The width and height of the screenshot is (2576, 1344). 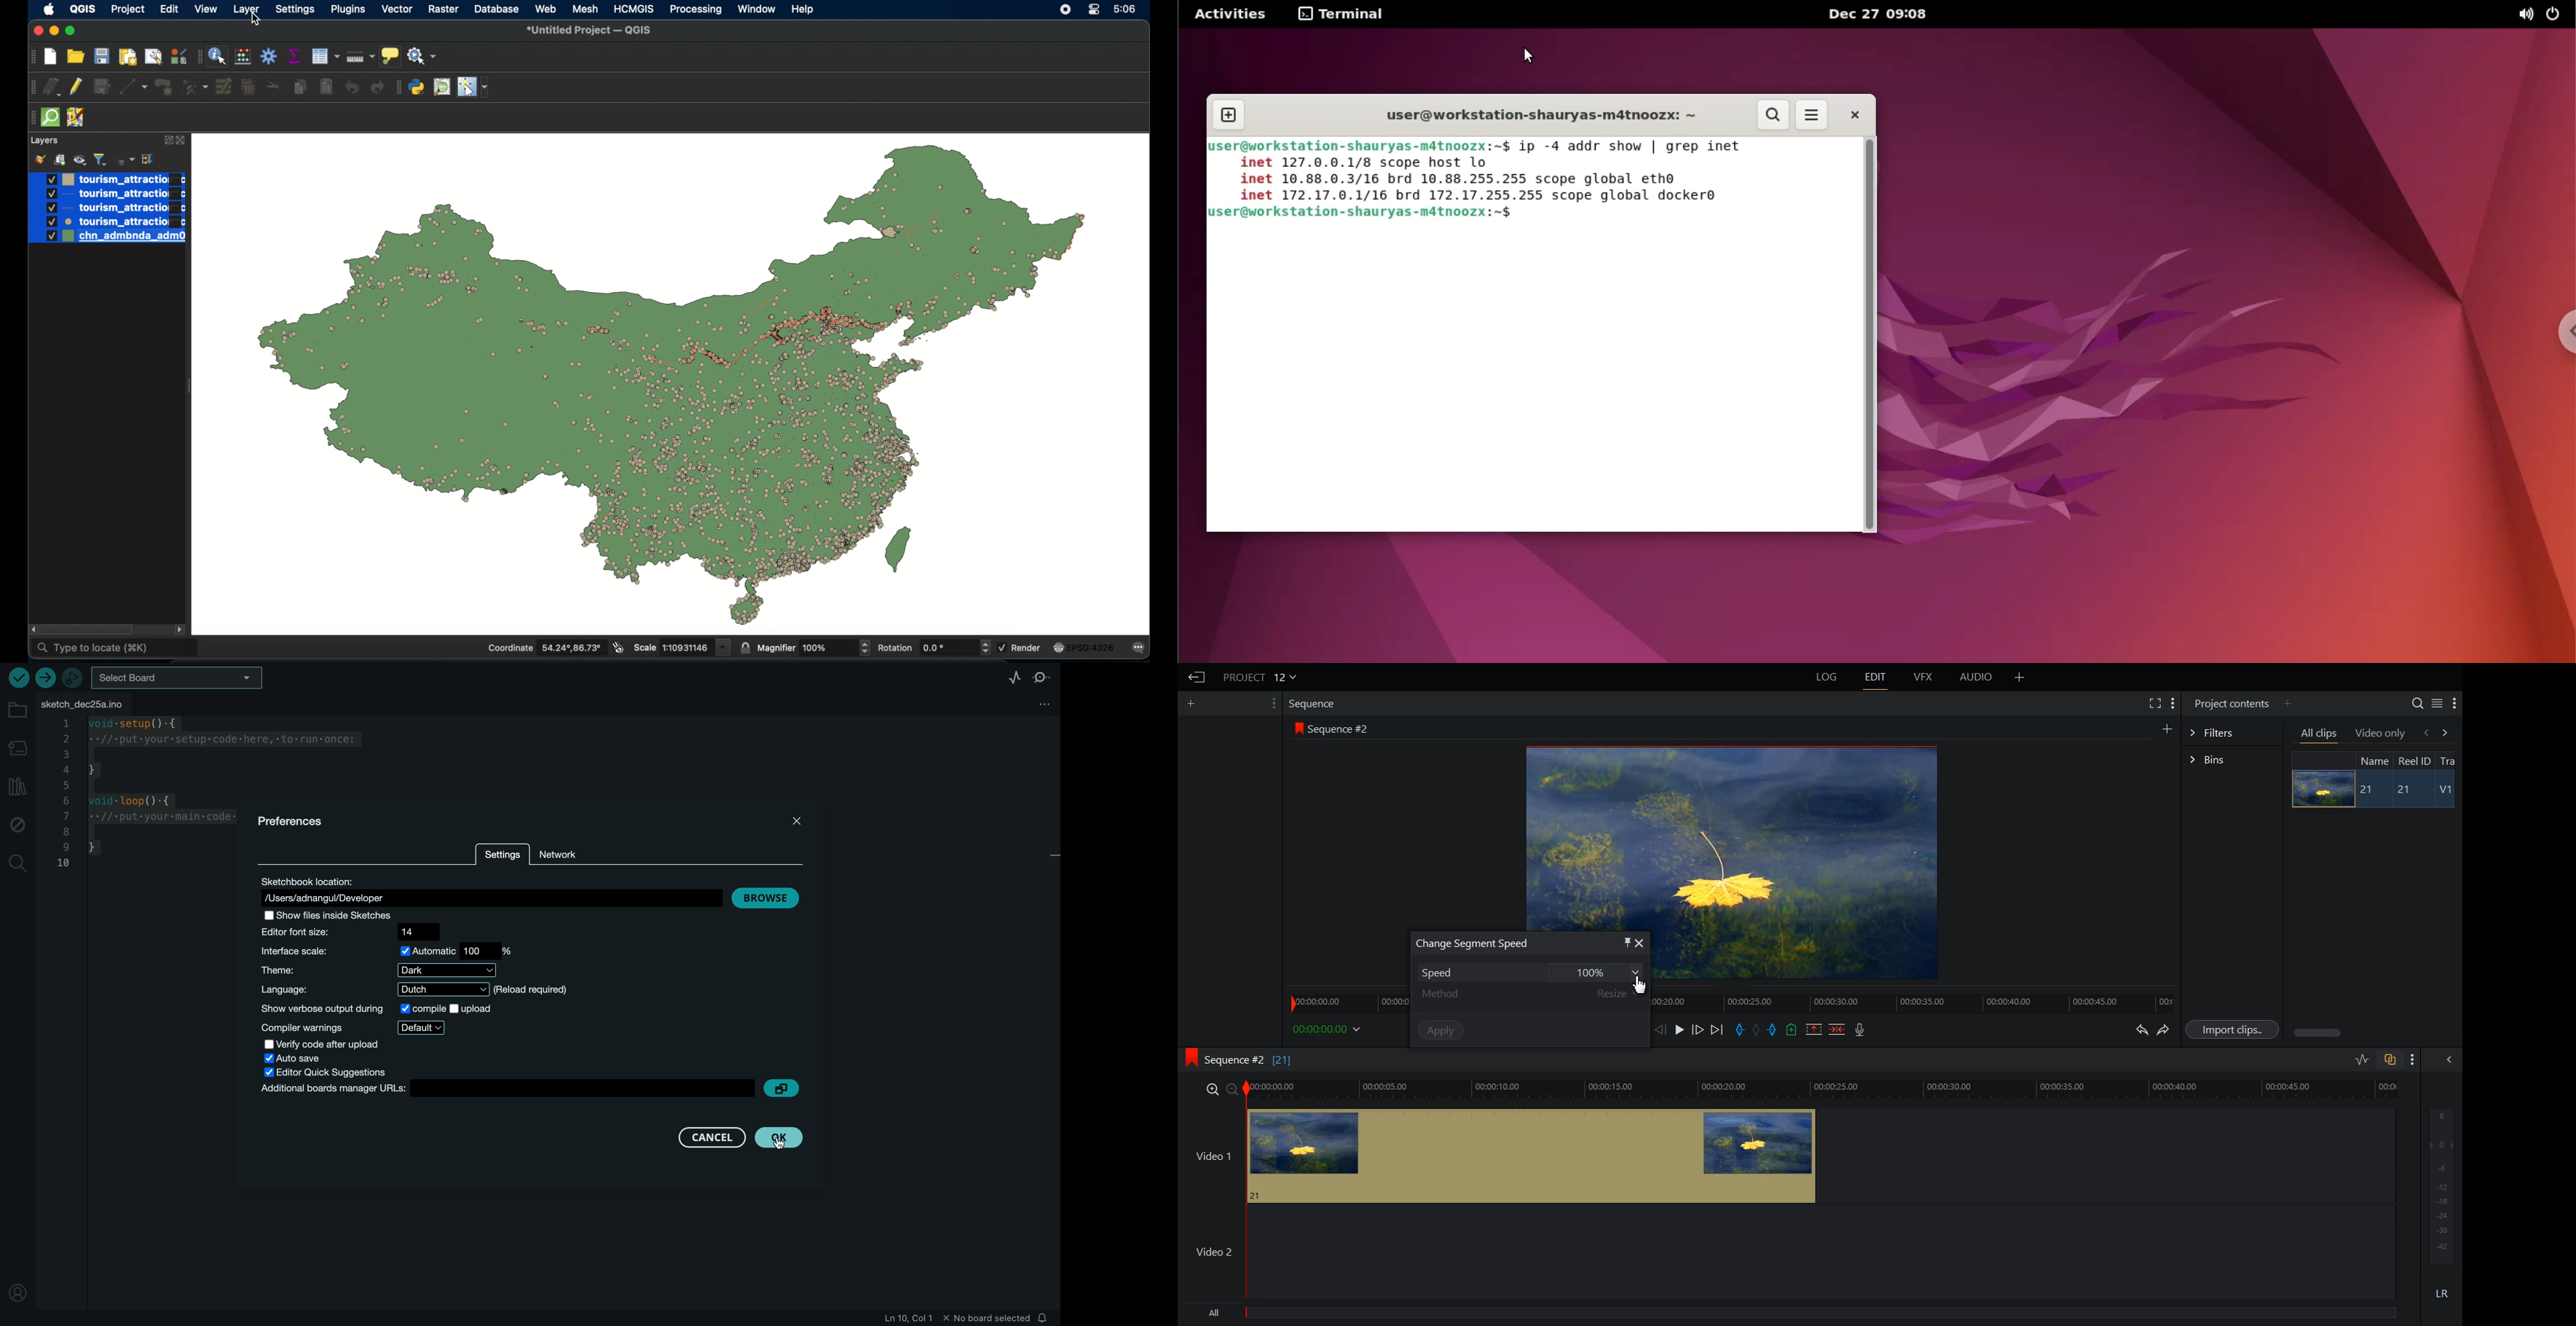 What do you see at coordinates (1814, 1029) in the screenshot?
I see `Remove Mark Section` at bounding box center [1814, 1029].